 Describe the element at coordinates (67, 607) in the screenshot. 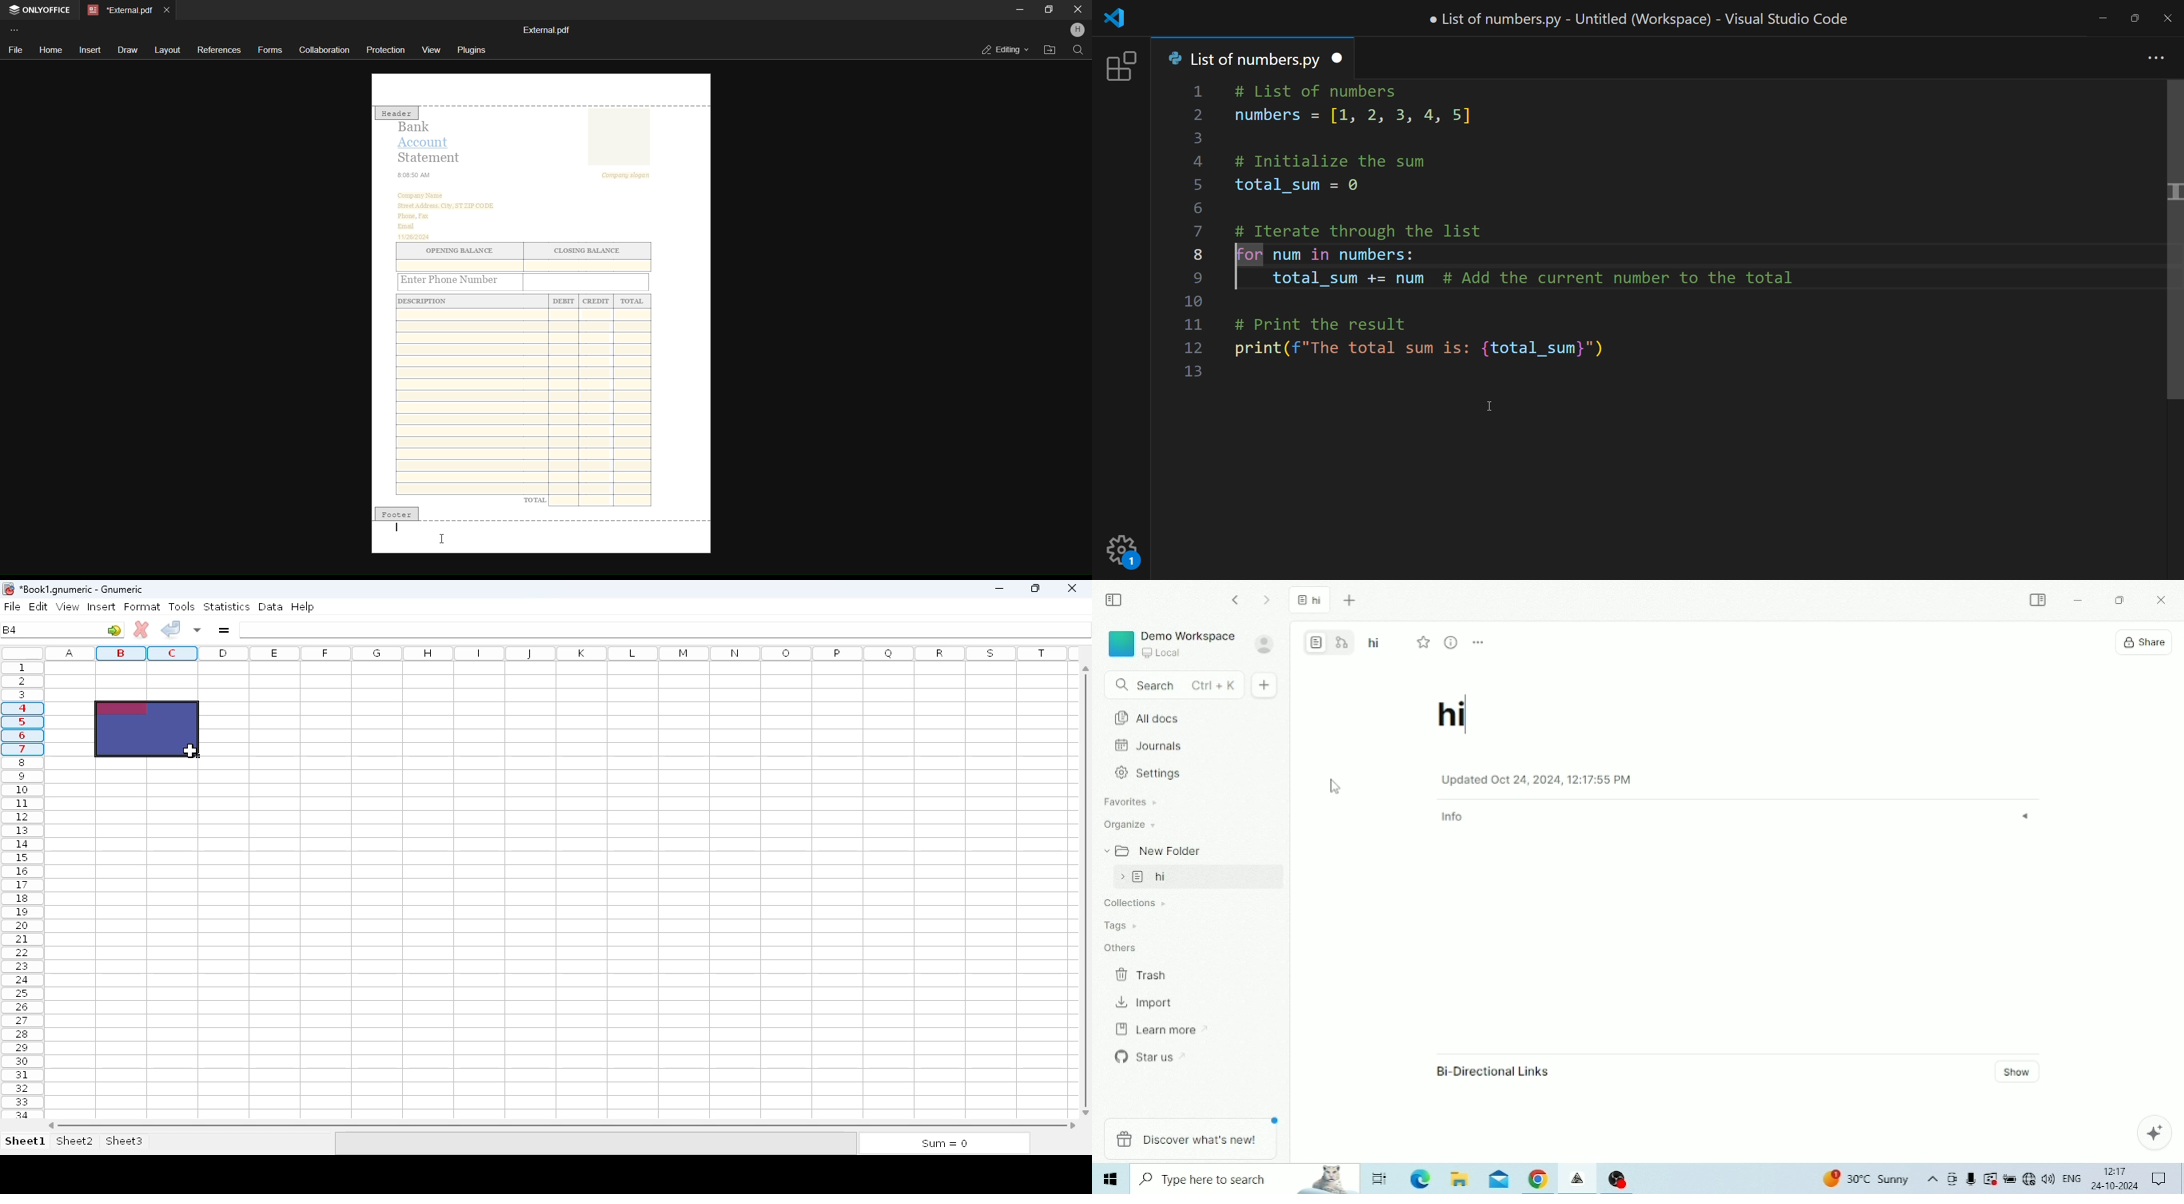

I see `view` at that location.